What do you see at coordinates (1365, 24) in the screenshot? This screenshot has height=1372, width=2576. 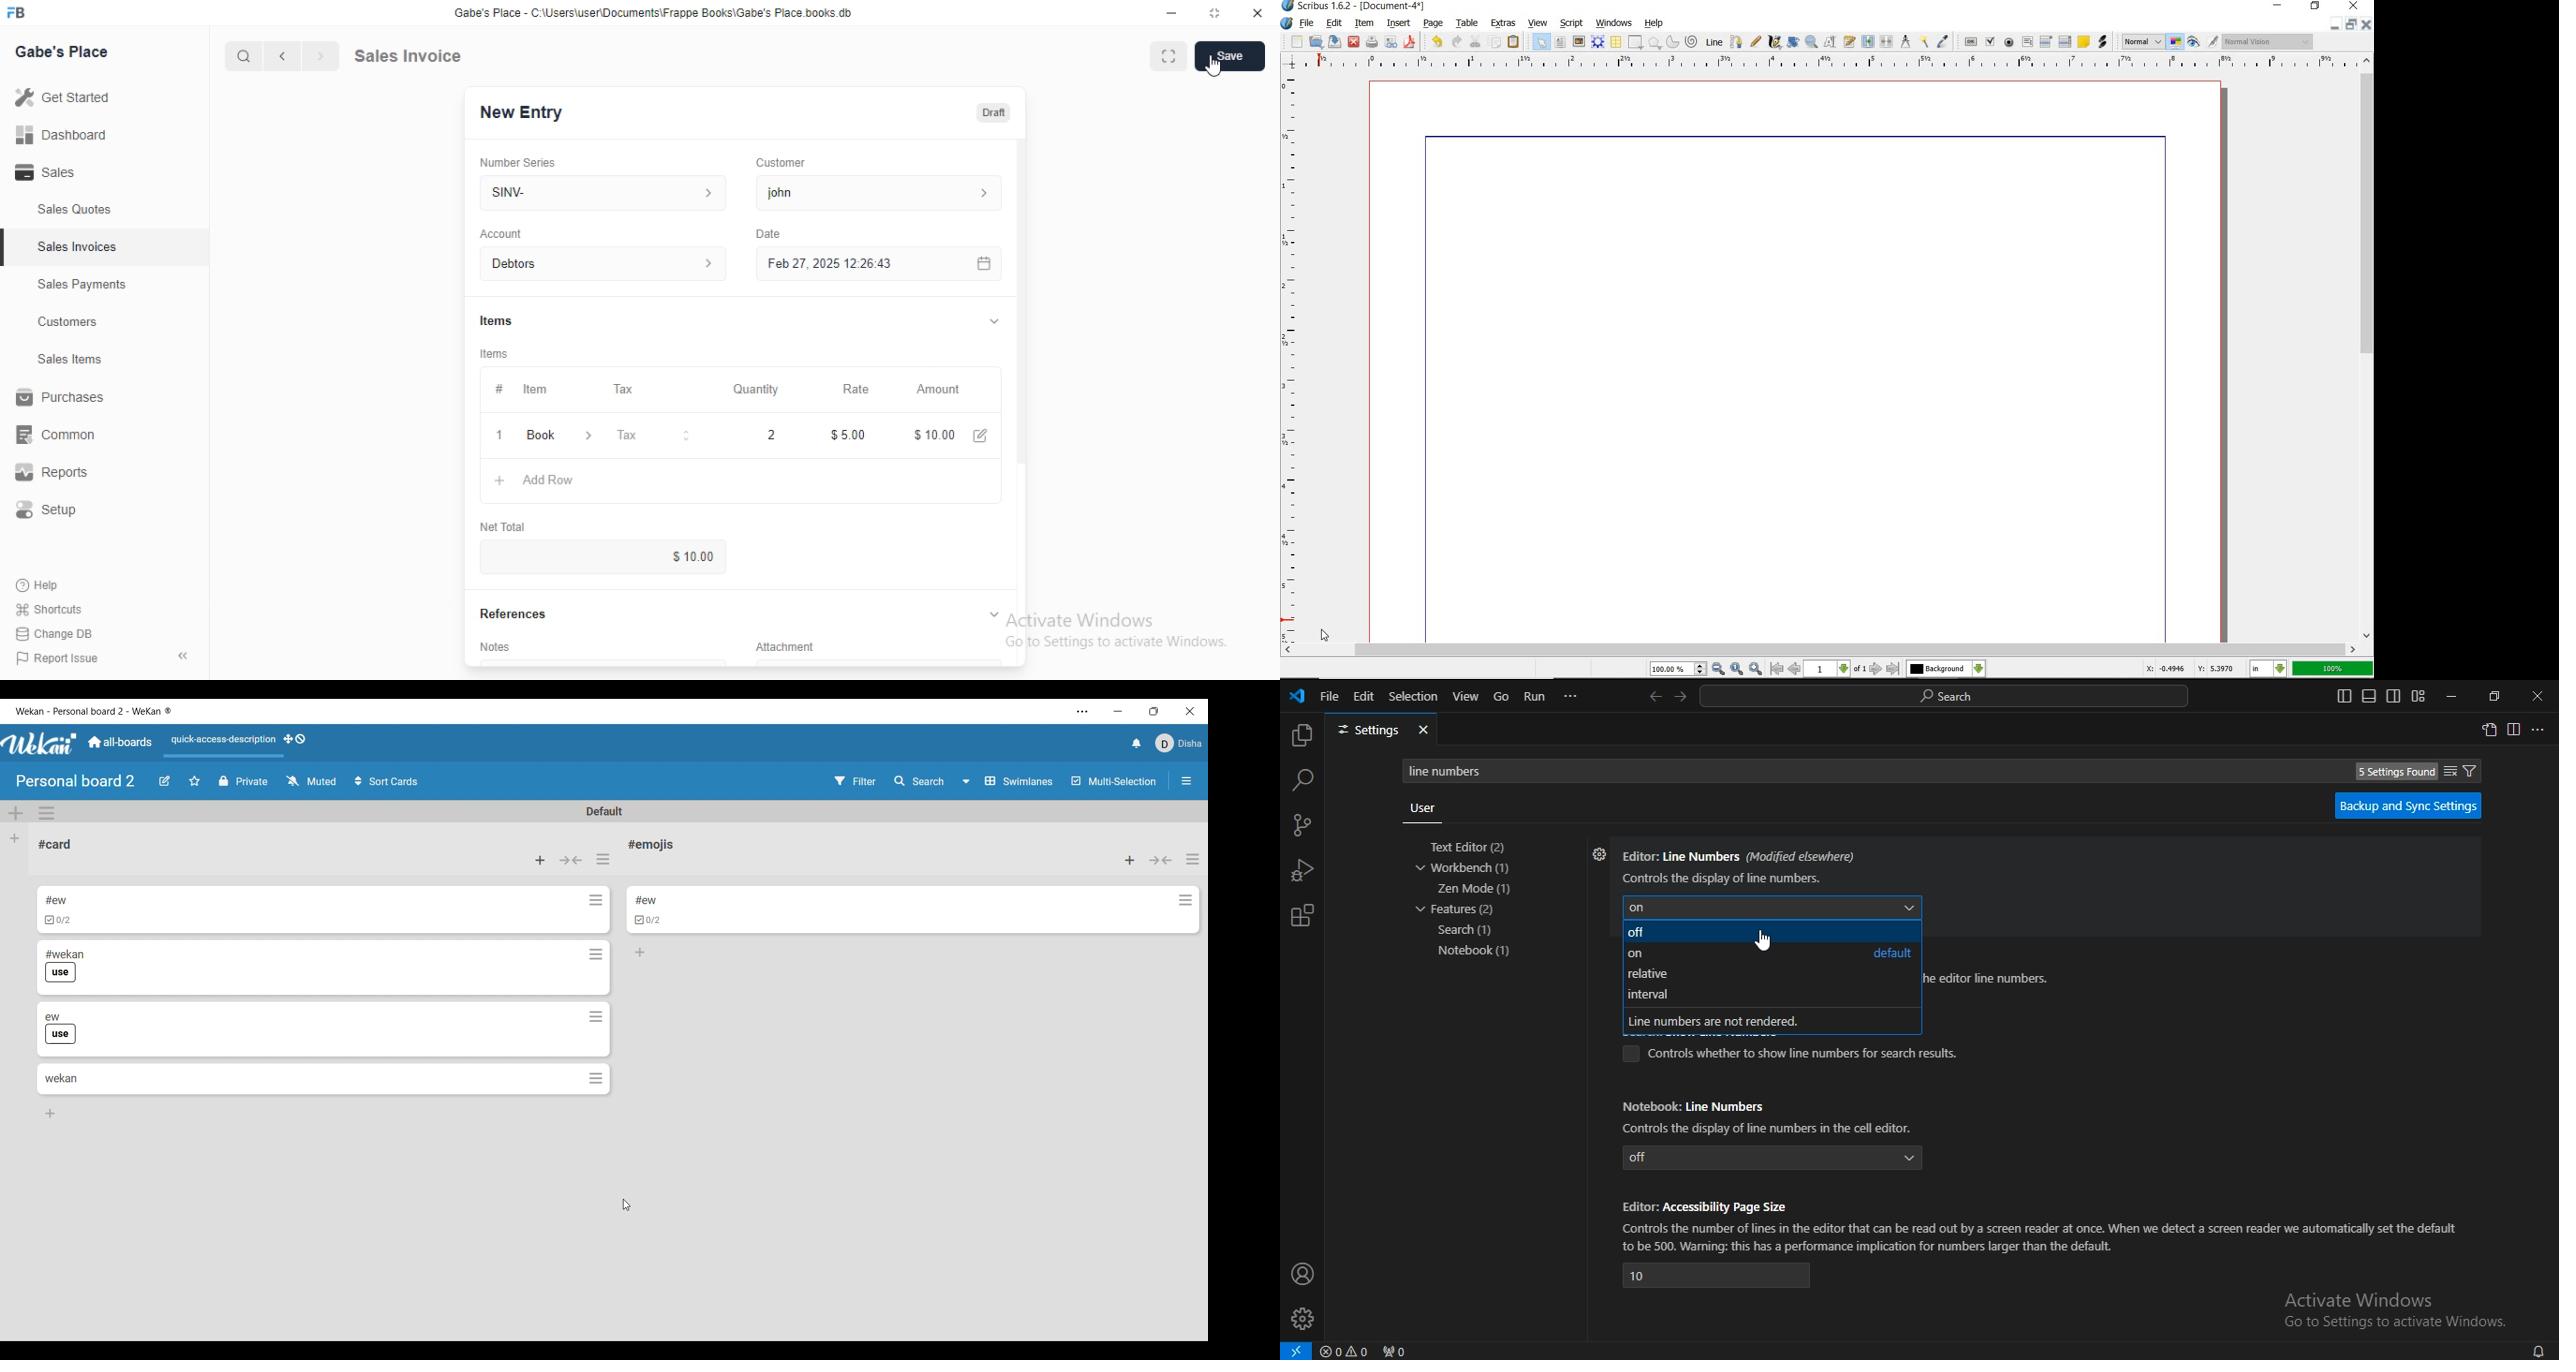 I see `item` at bounding box center [1365, 24].